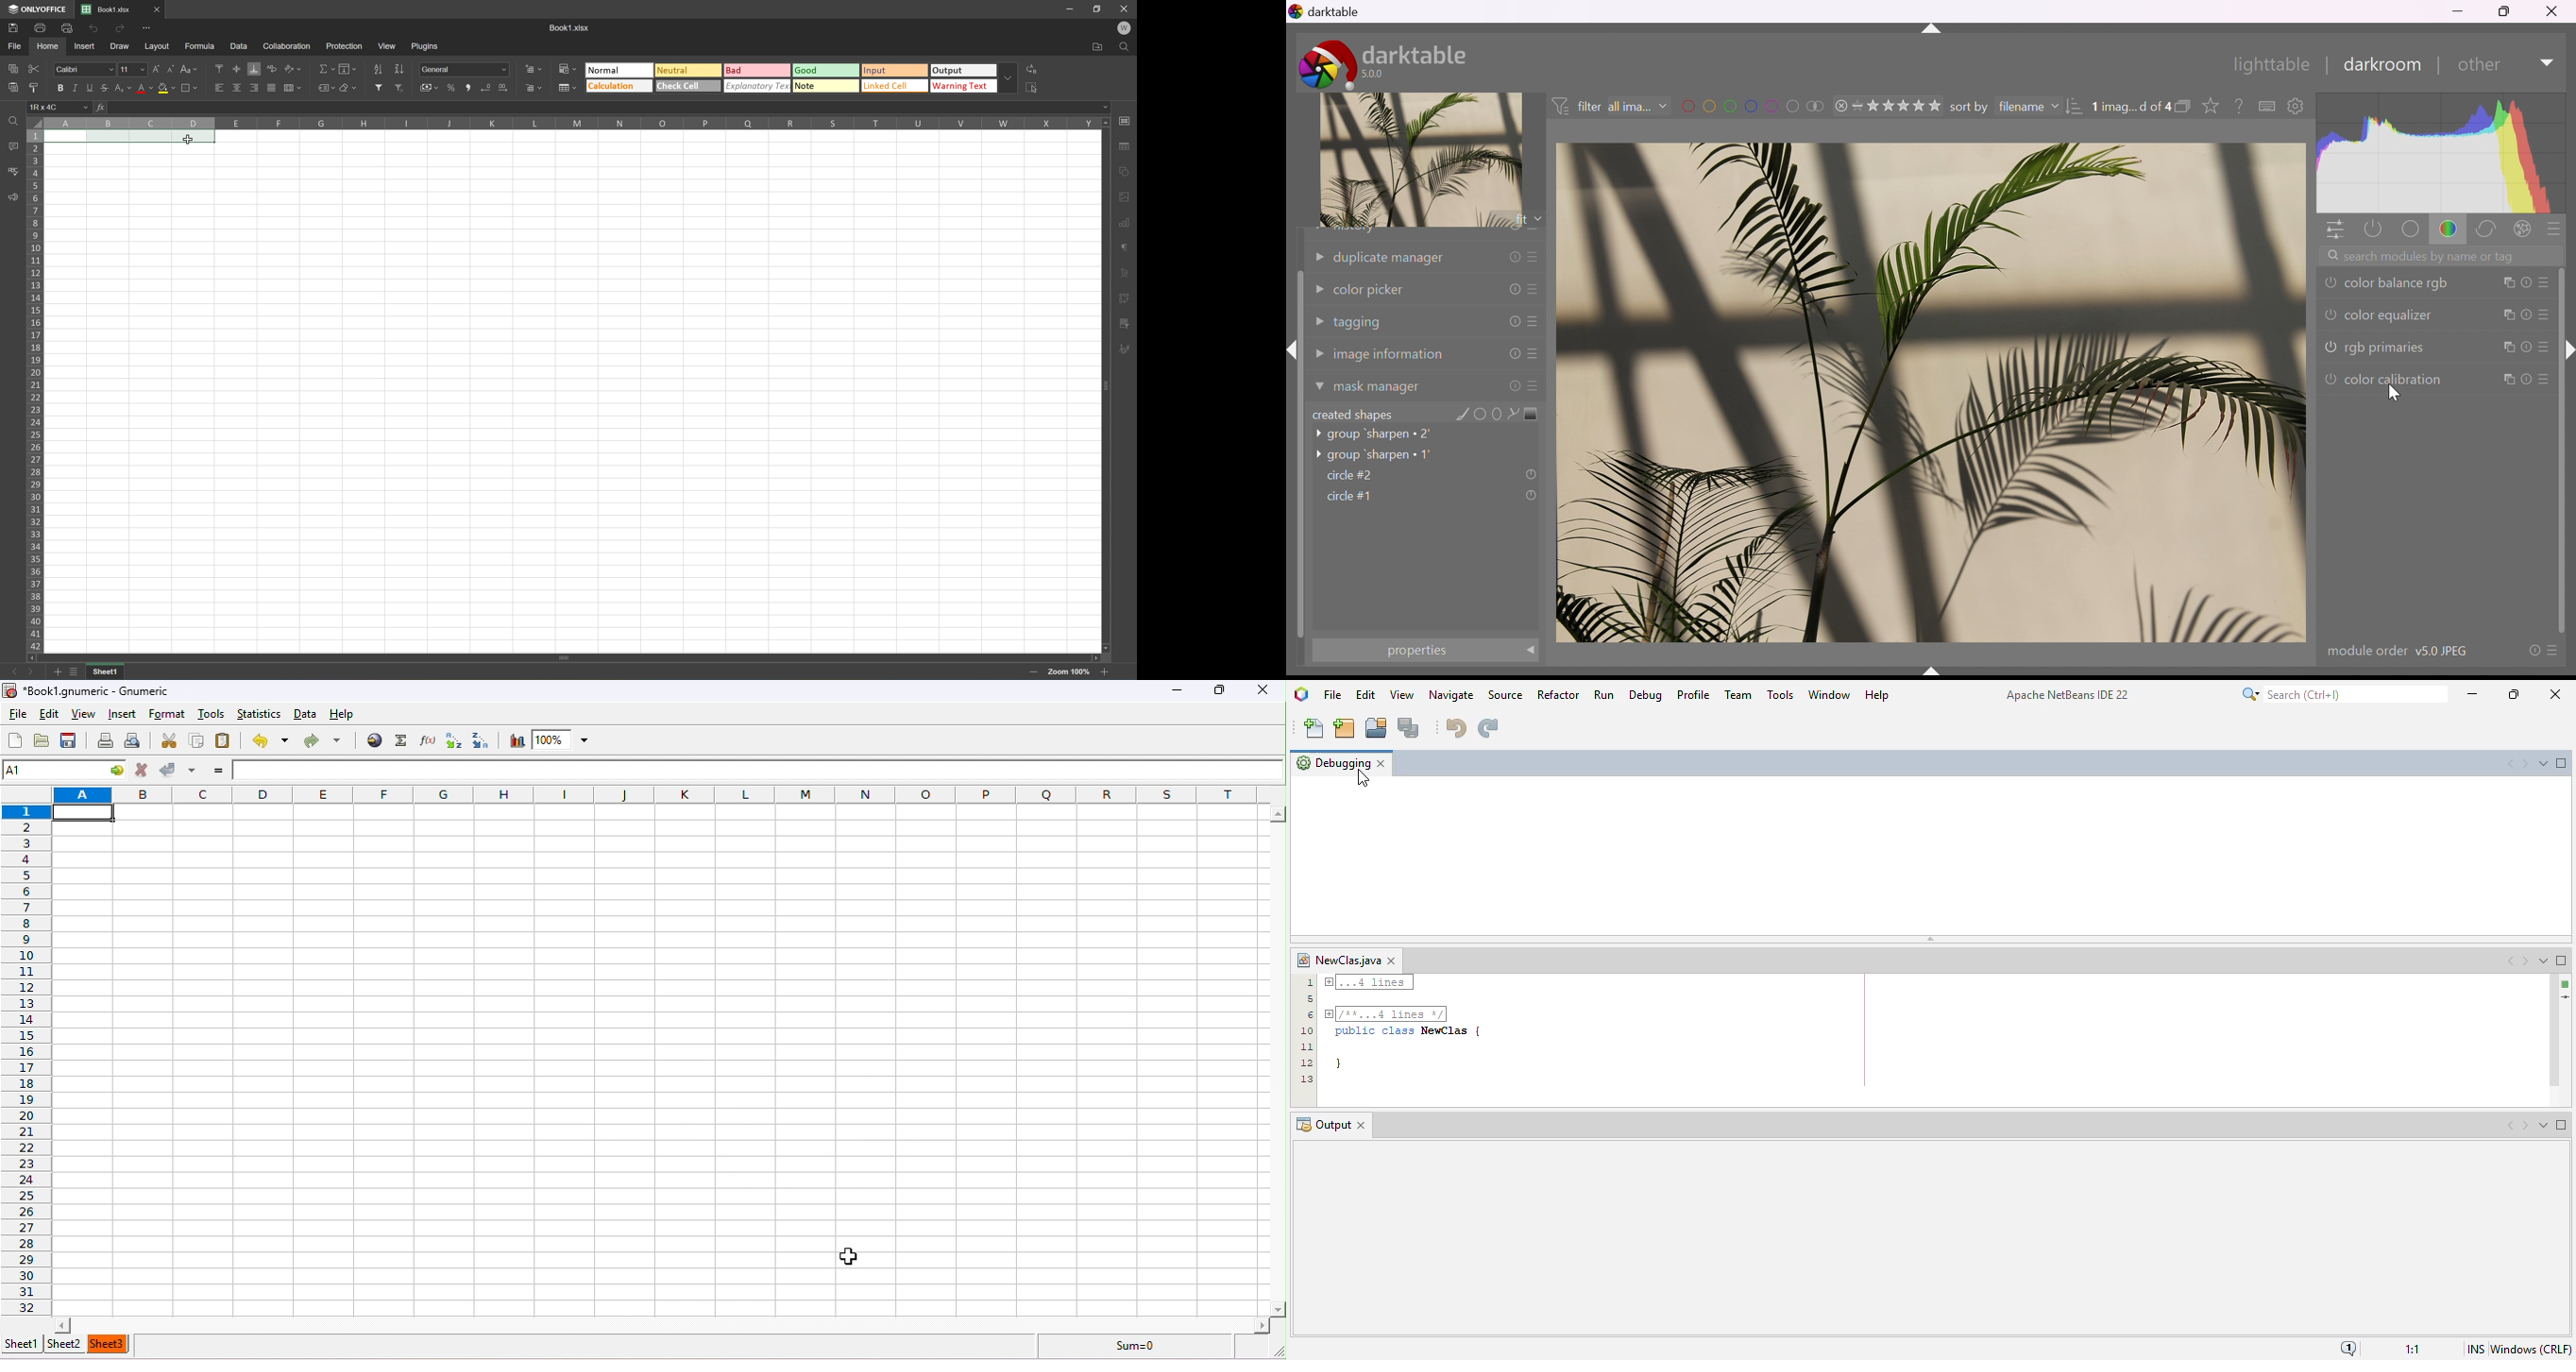 The height and width of the screenshot is (1372, 2576). I want to click on color calibration, so click(2436, 380).